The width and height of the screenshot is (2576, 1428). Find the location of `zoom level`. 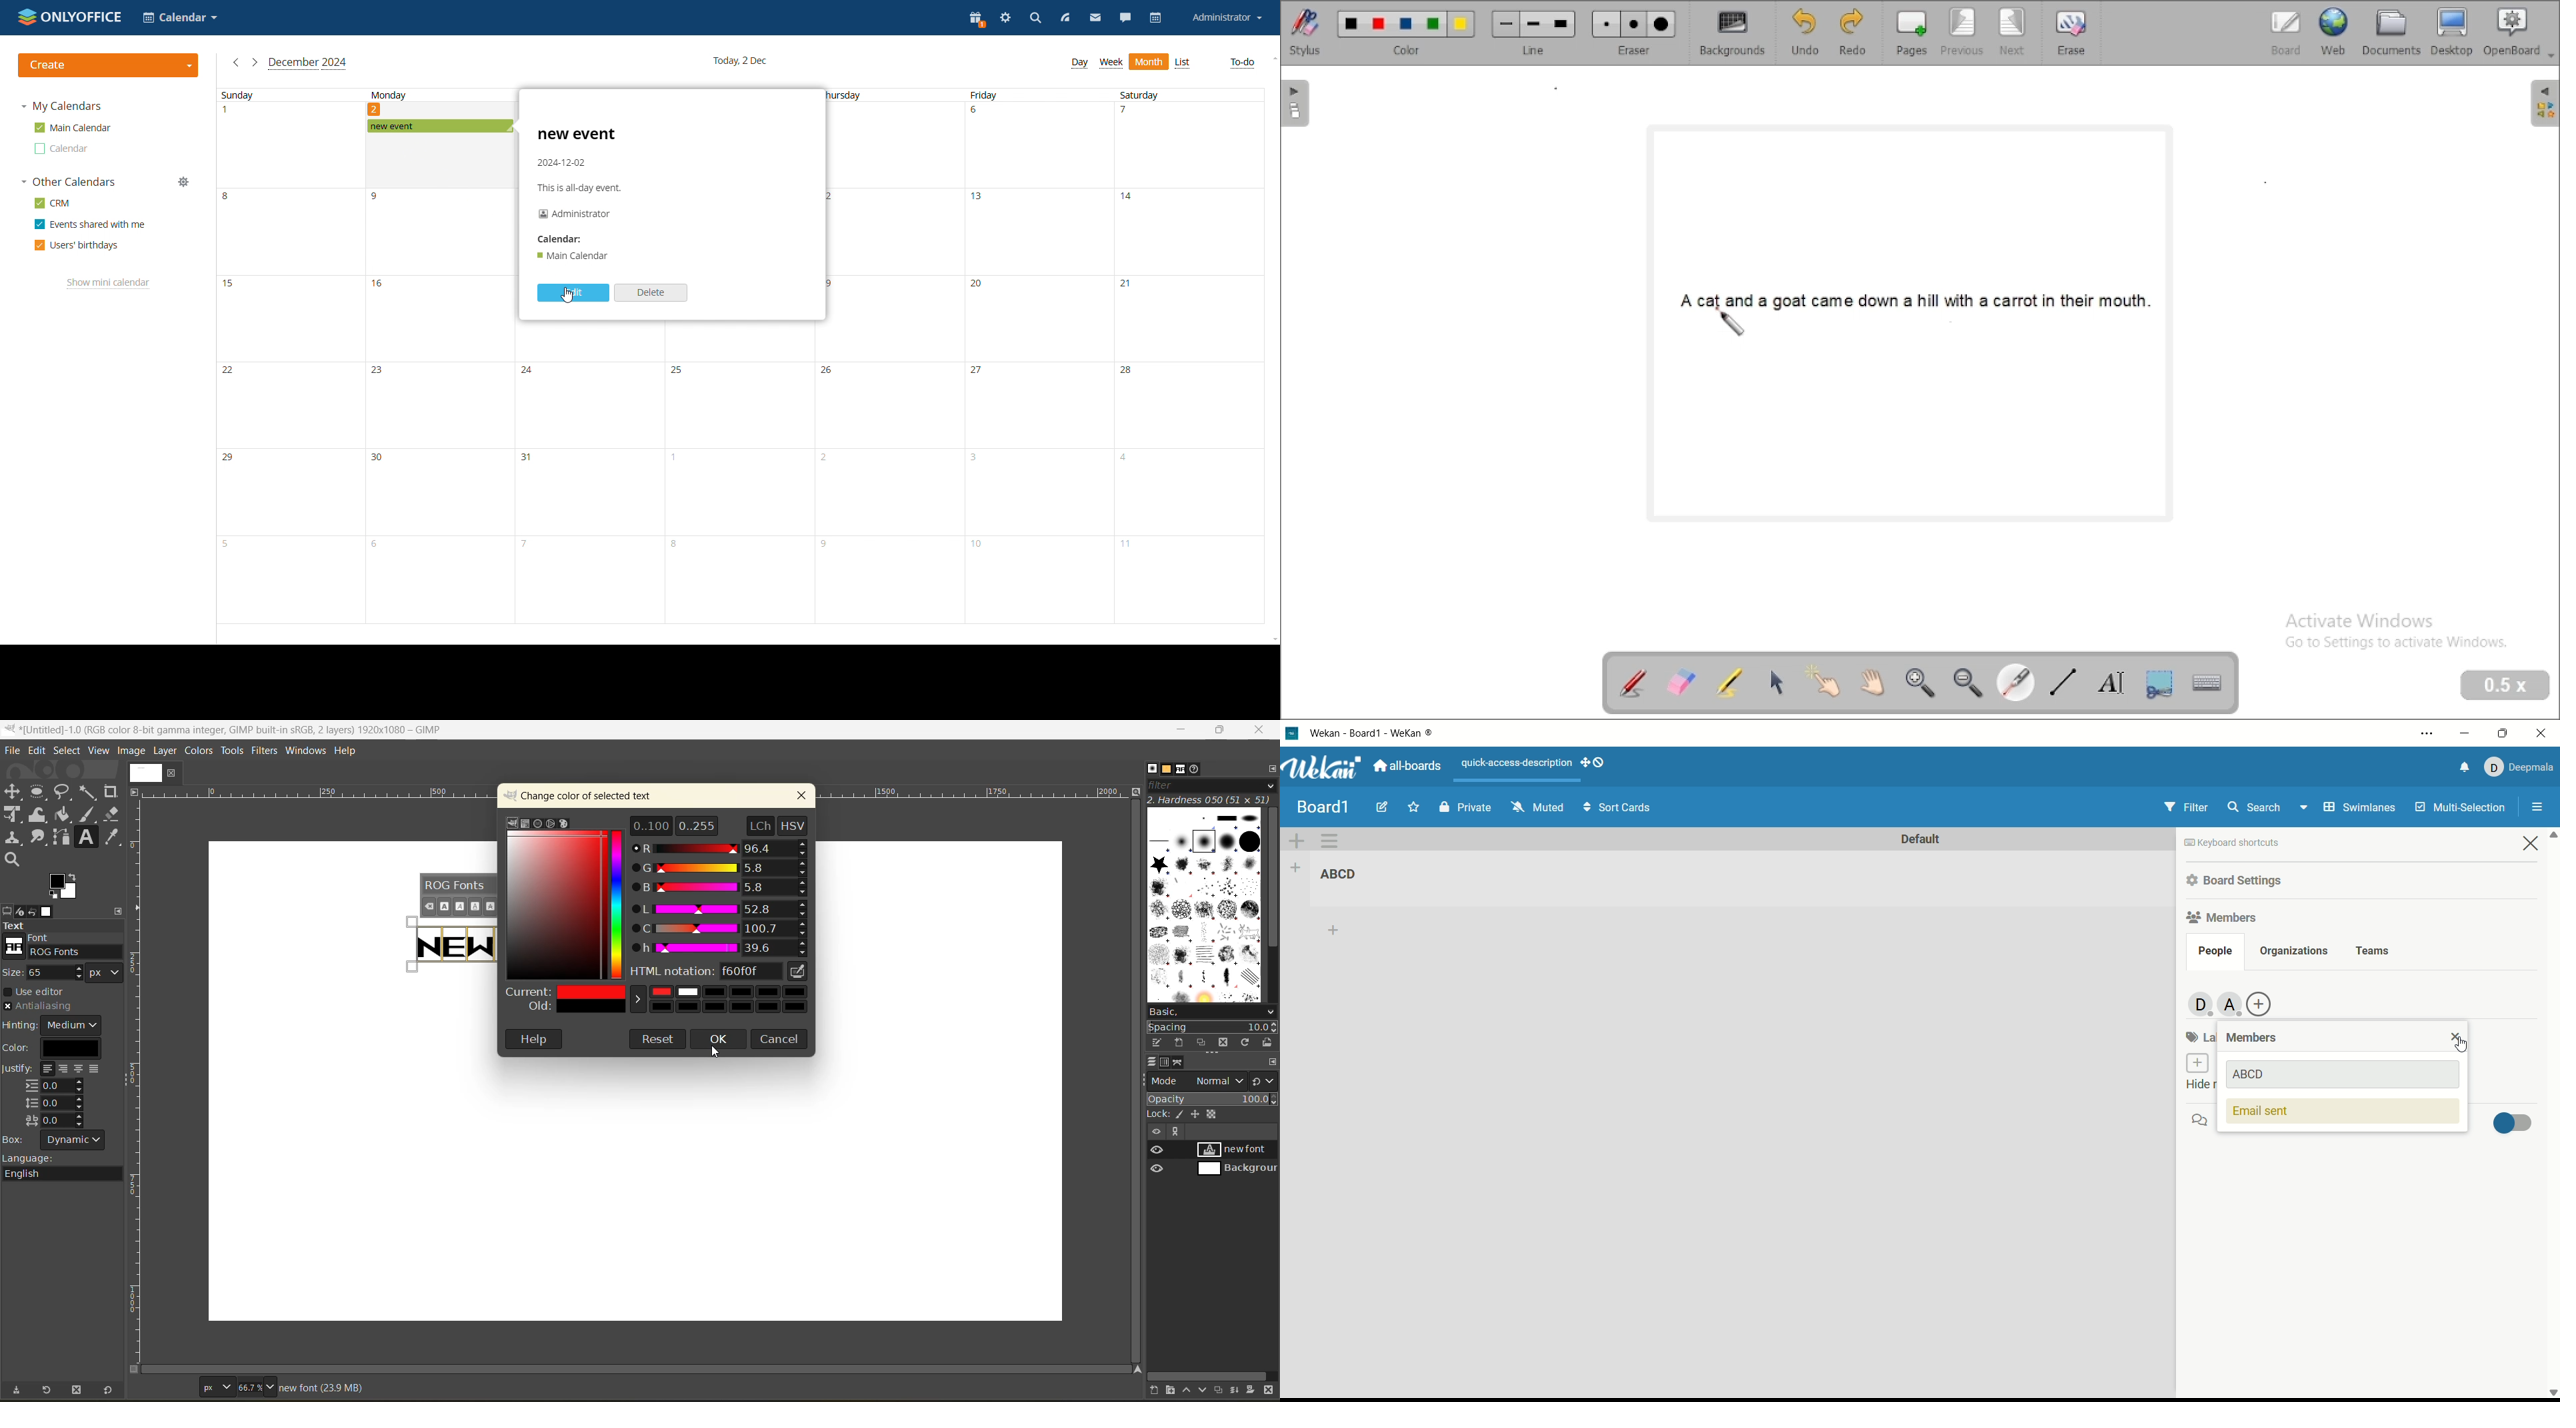

zoom level is located at coordinates (2506, 686).